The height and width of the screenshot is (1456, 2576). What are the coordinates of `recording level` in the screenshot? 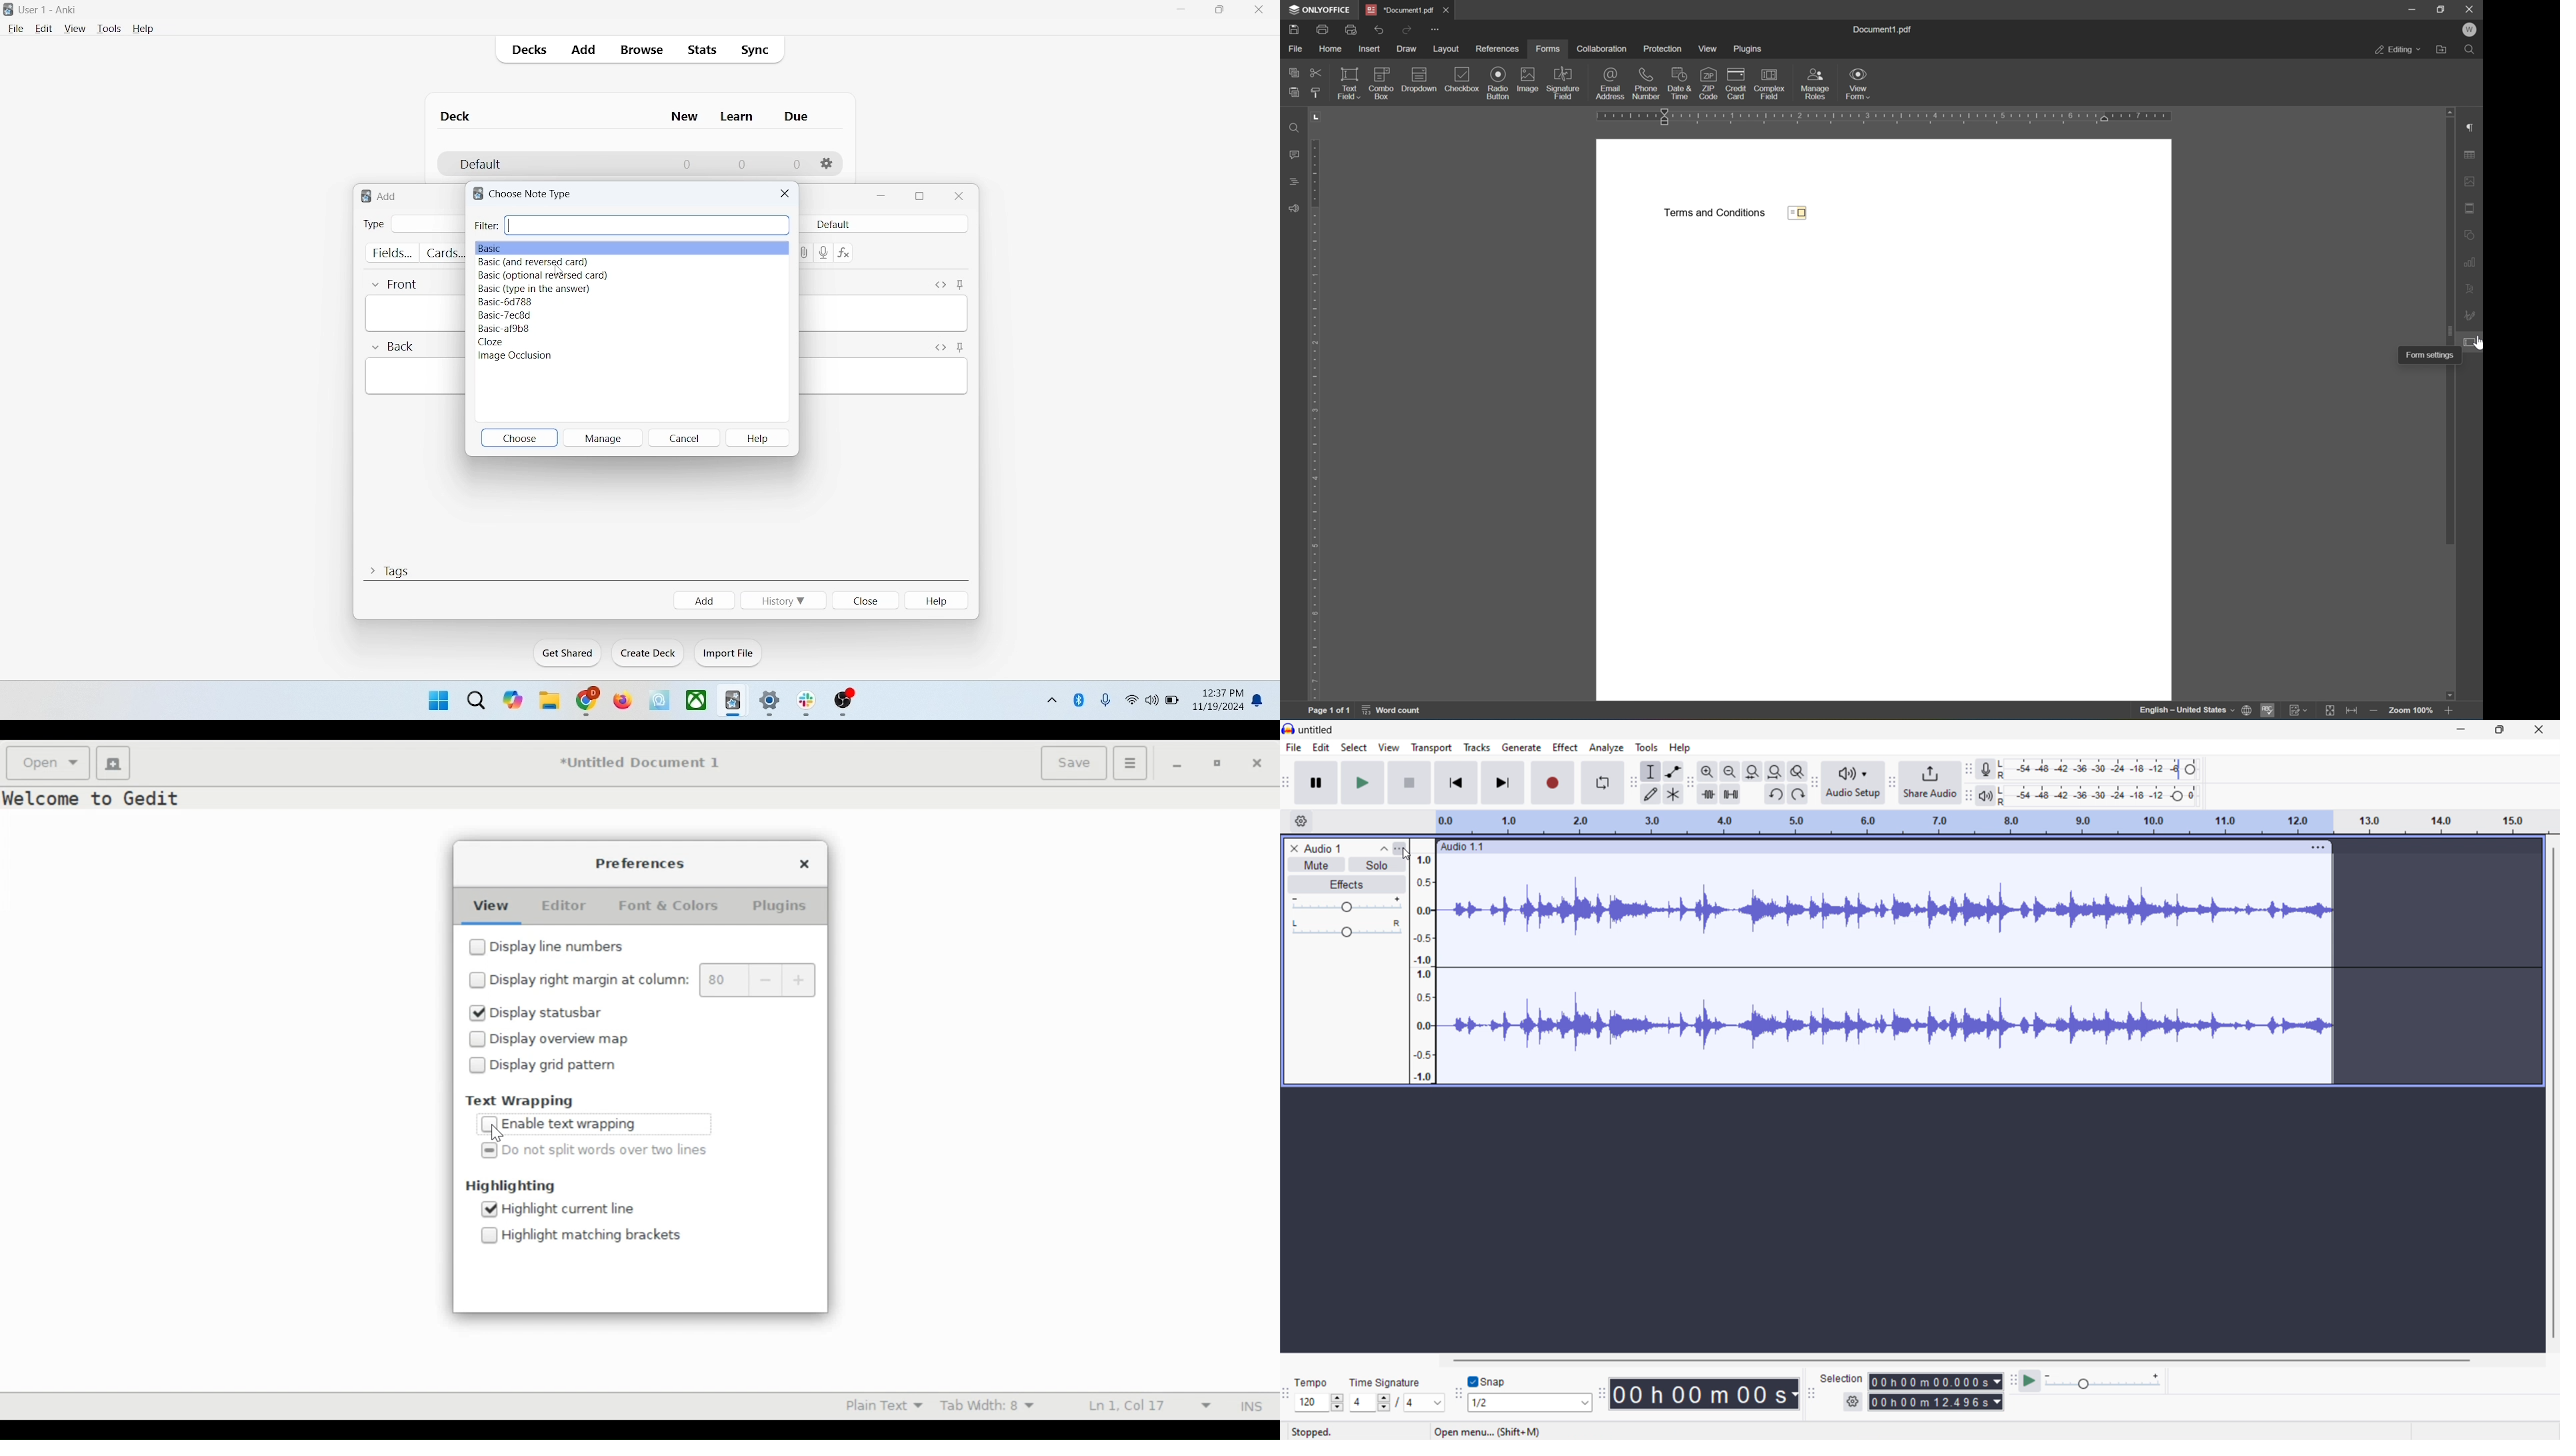 It's located at (2099, 769).